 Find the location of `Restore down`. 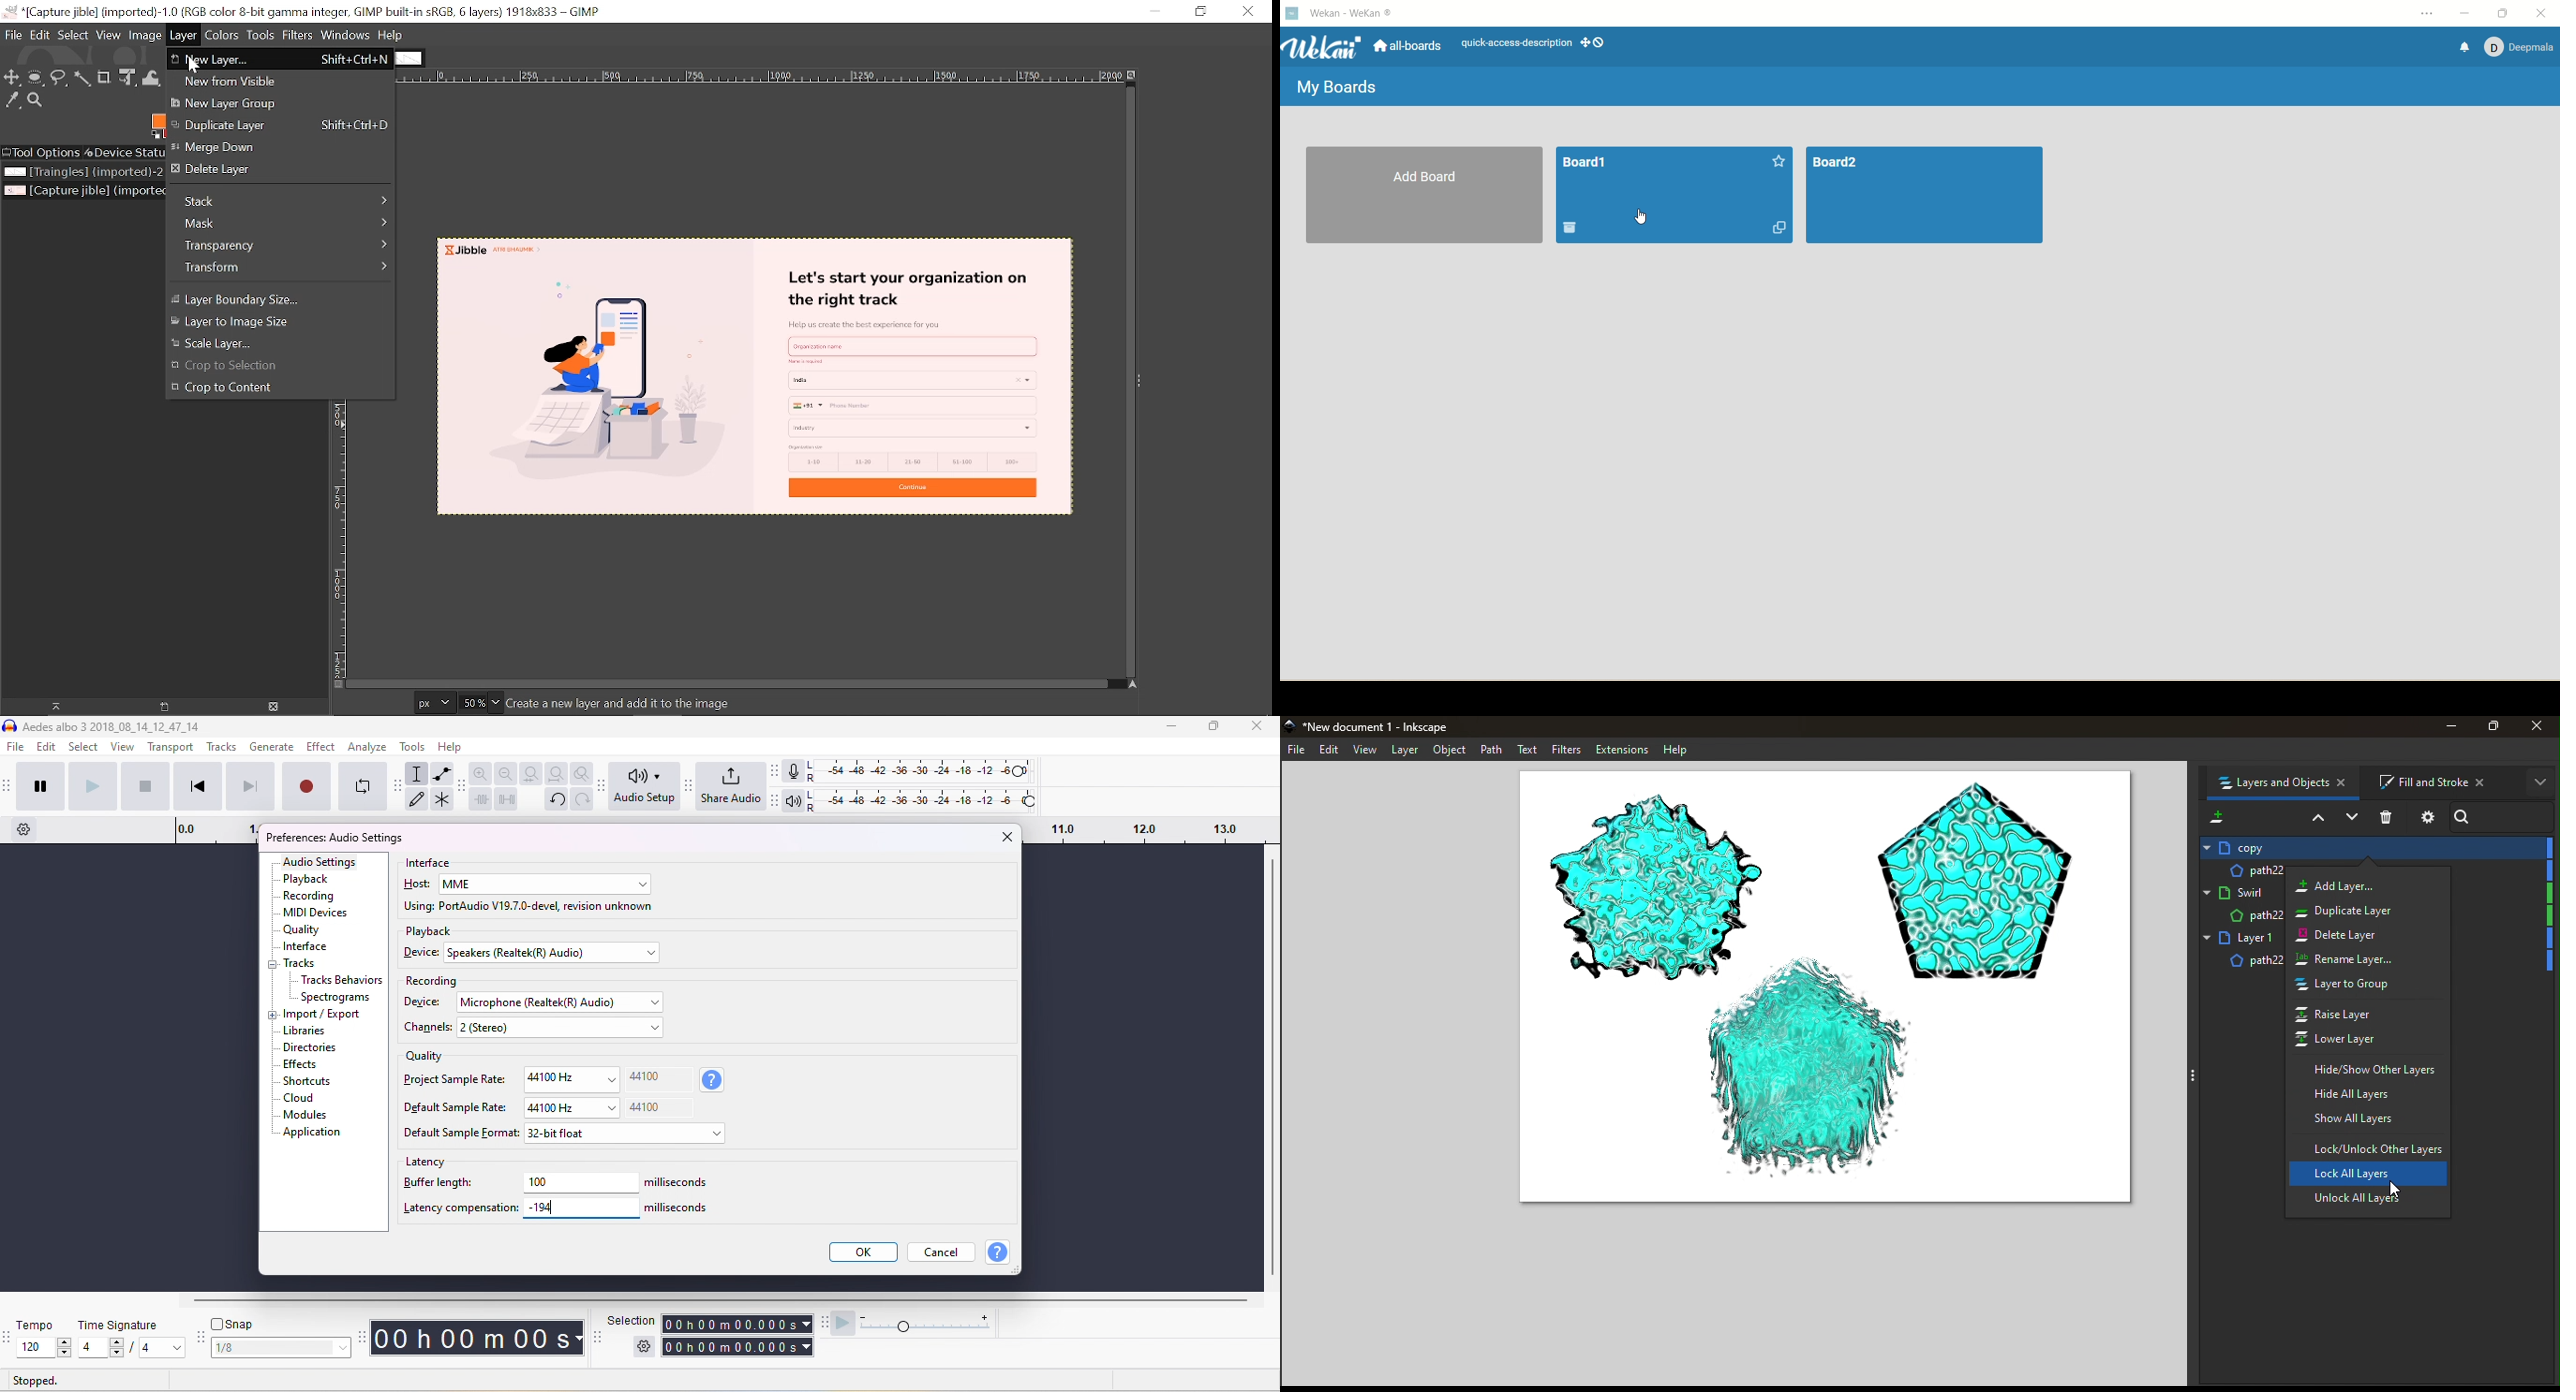

Restore down is located at coordinates (1202, 12).